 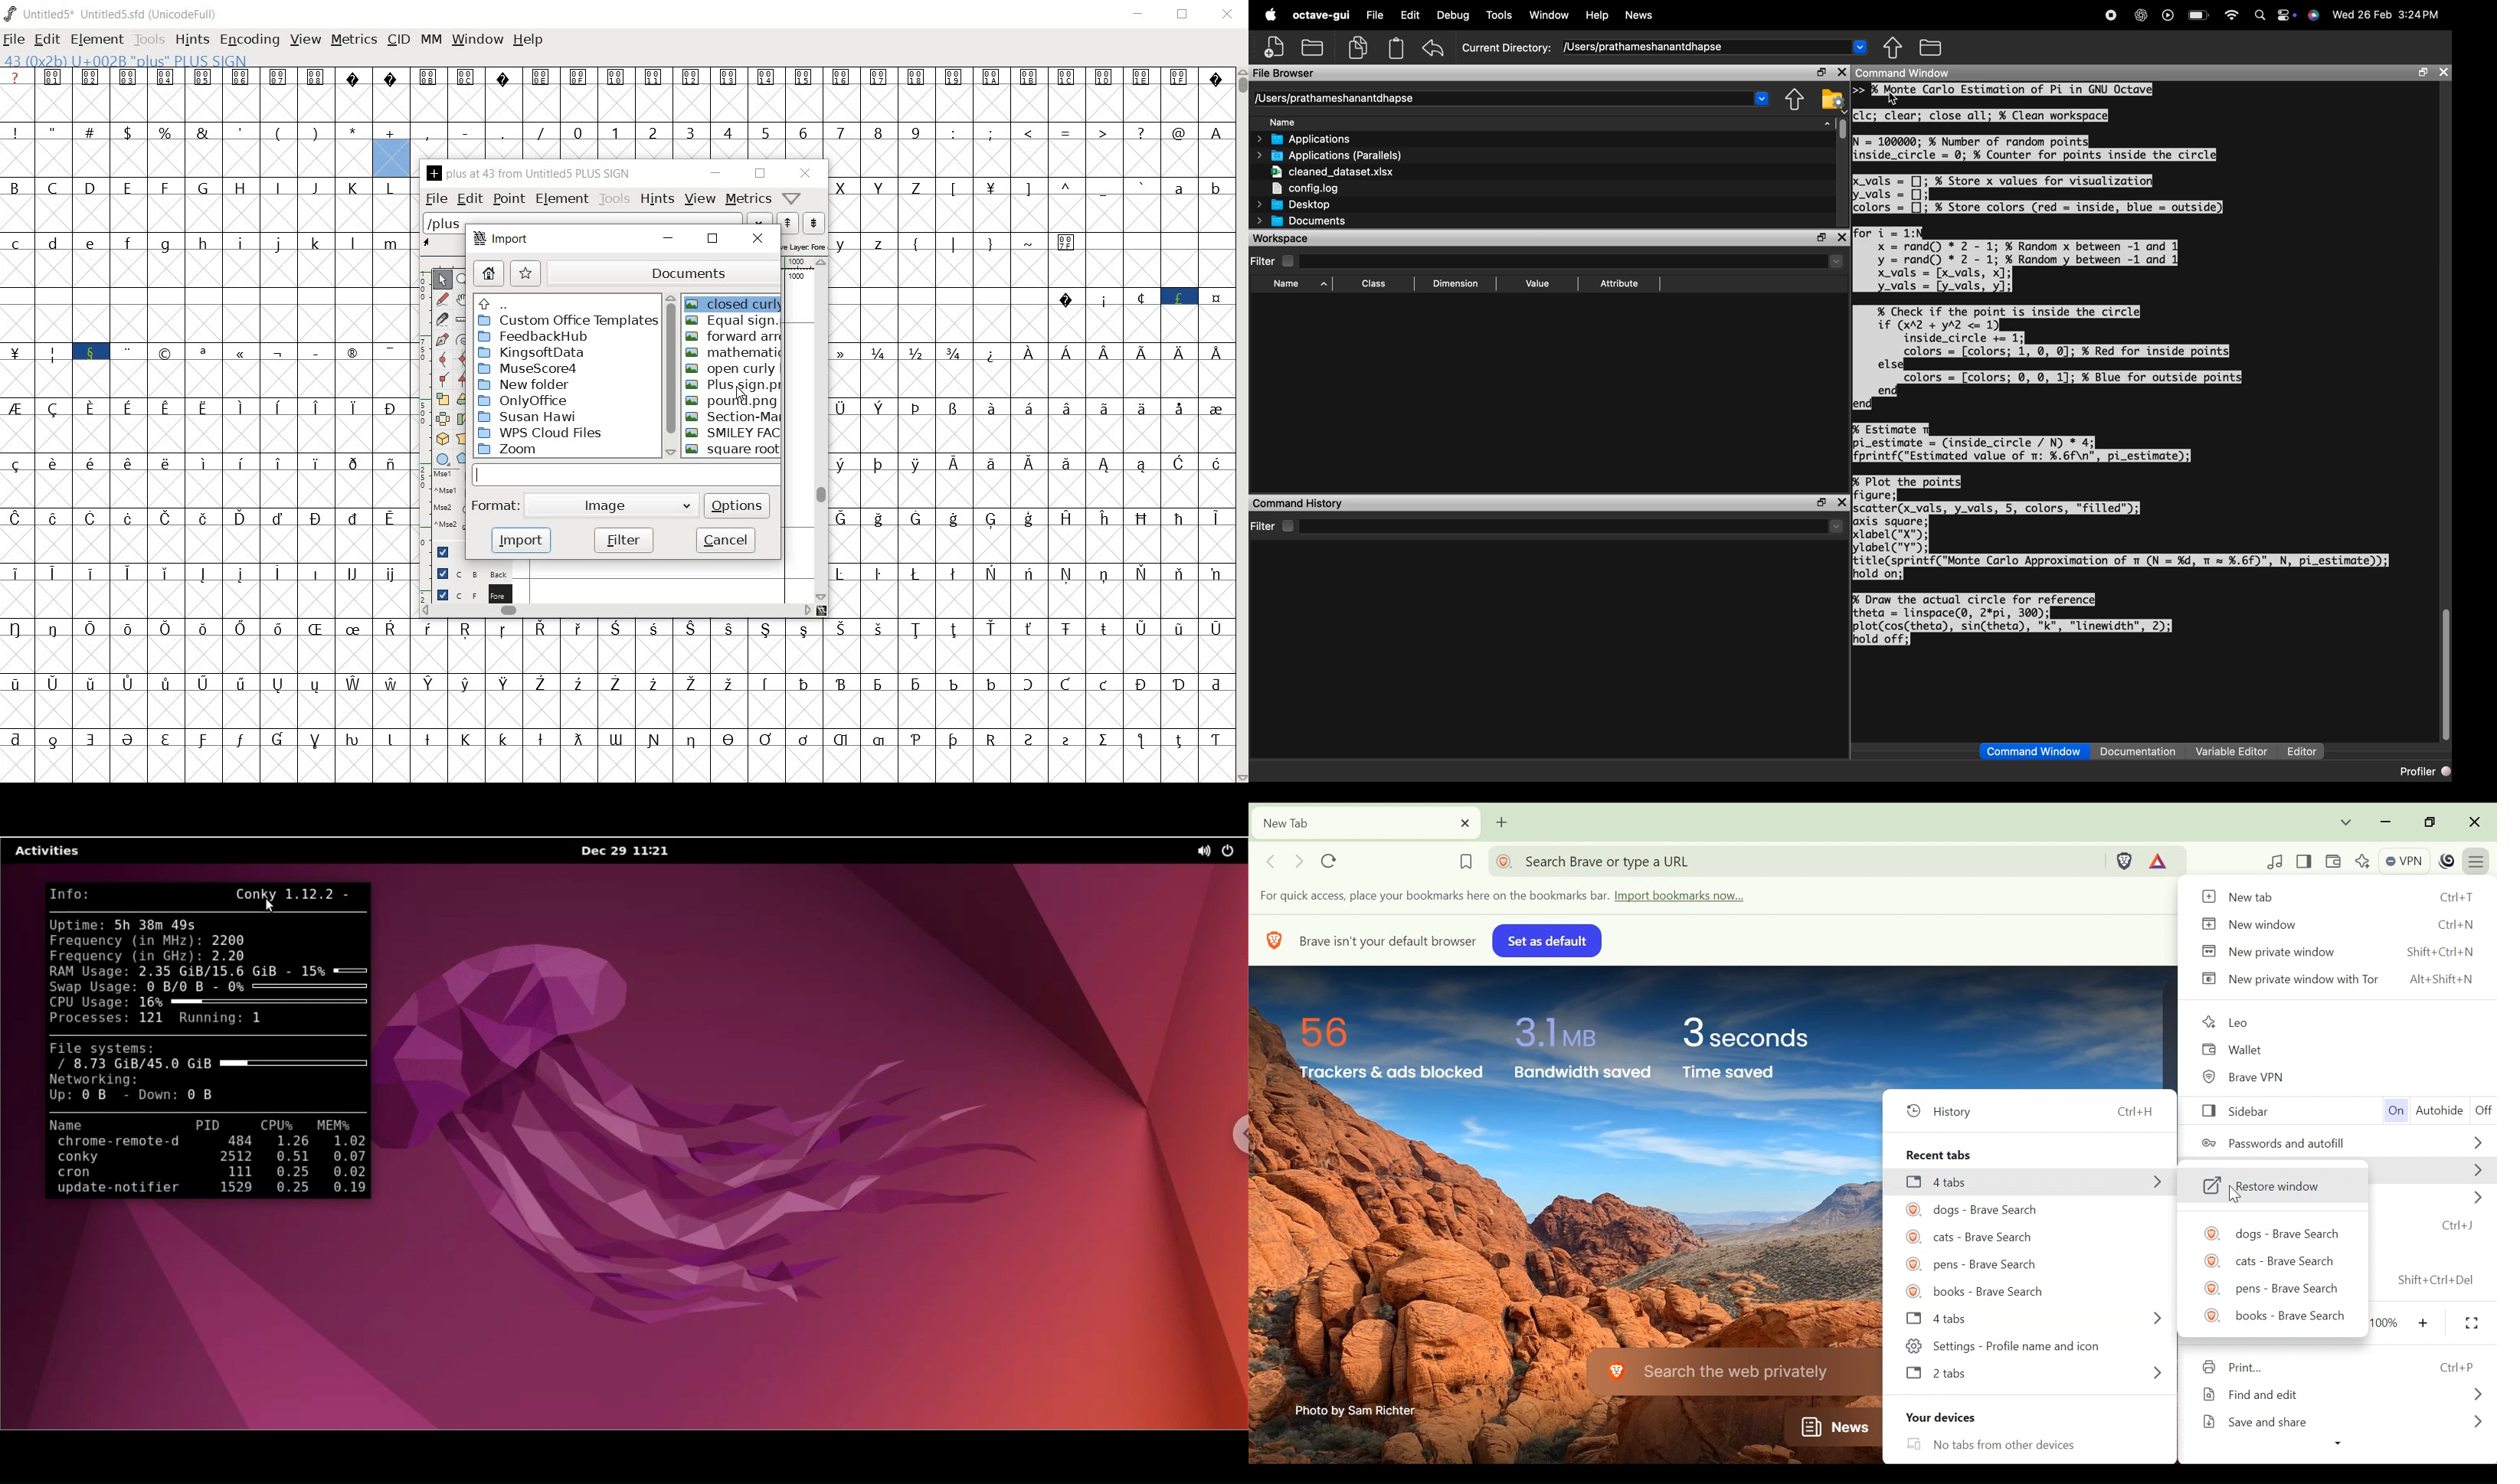 What do you see at coordinates (733, 302) in the screenshot?
I see `CLOSED CURLY` at bounding box center [733, 302].